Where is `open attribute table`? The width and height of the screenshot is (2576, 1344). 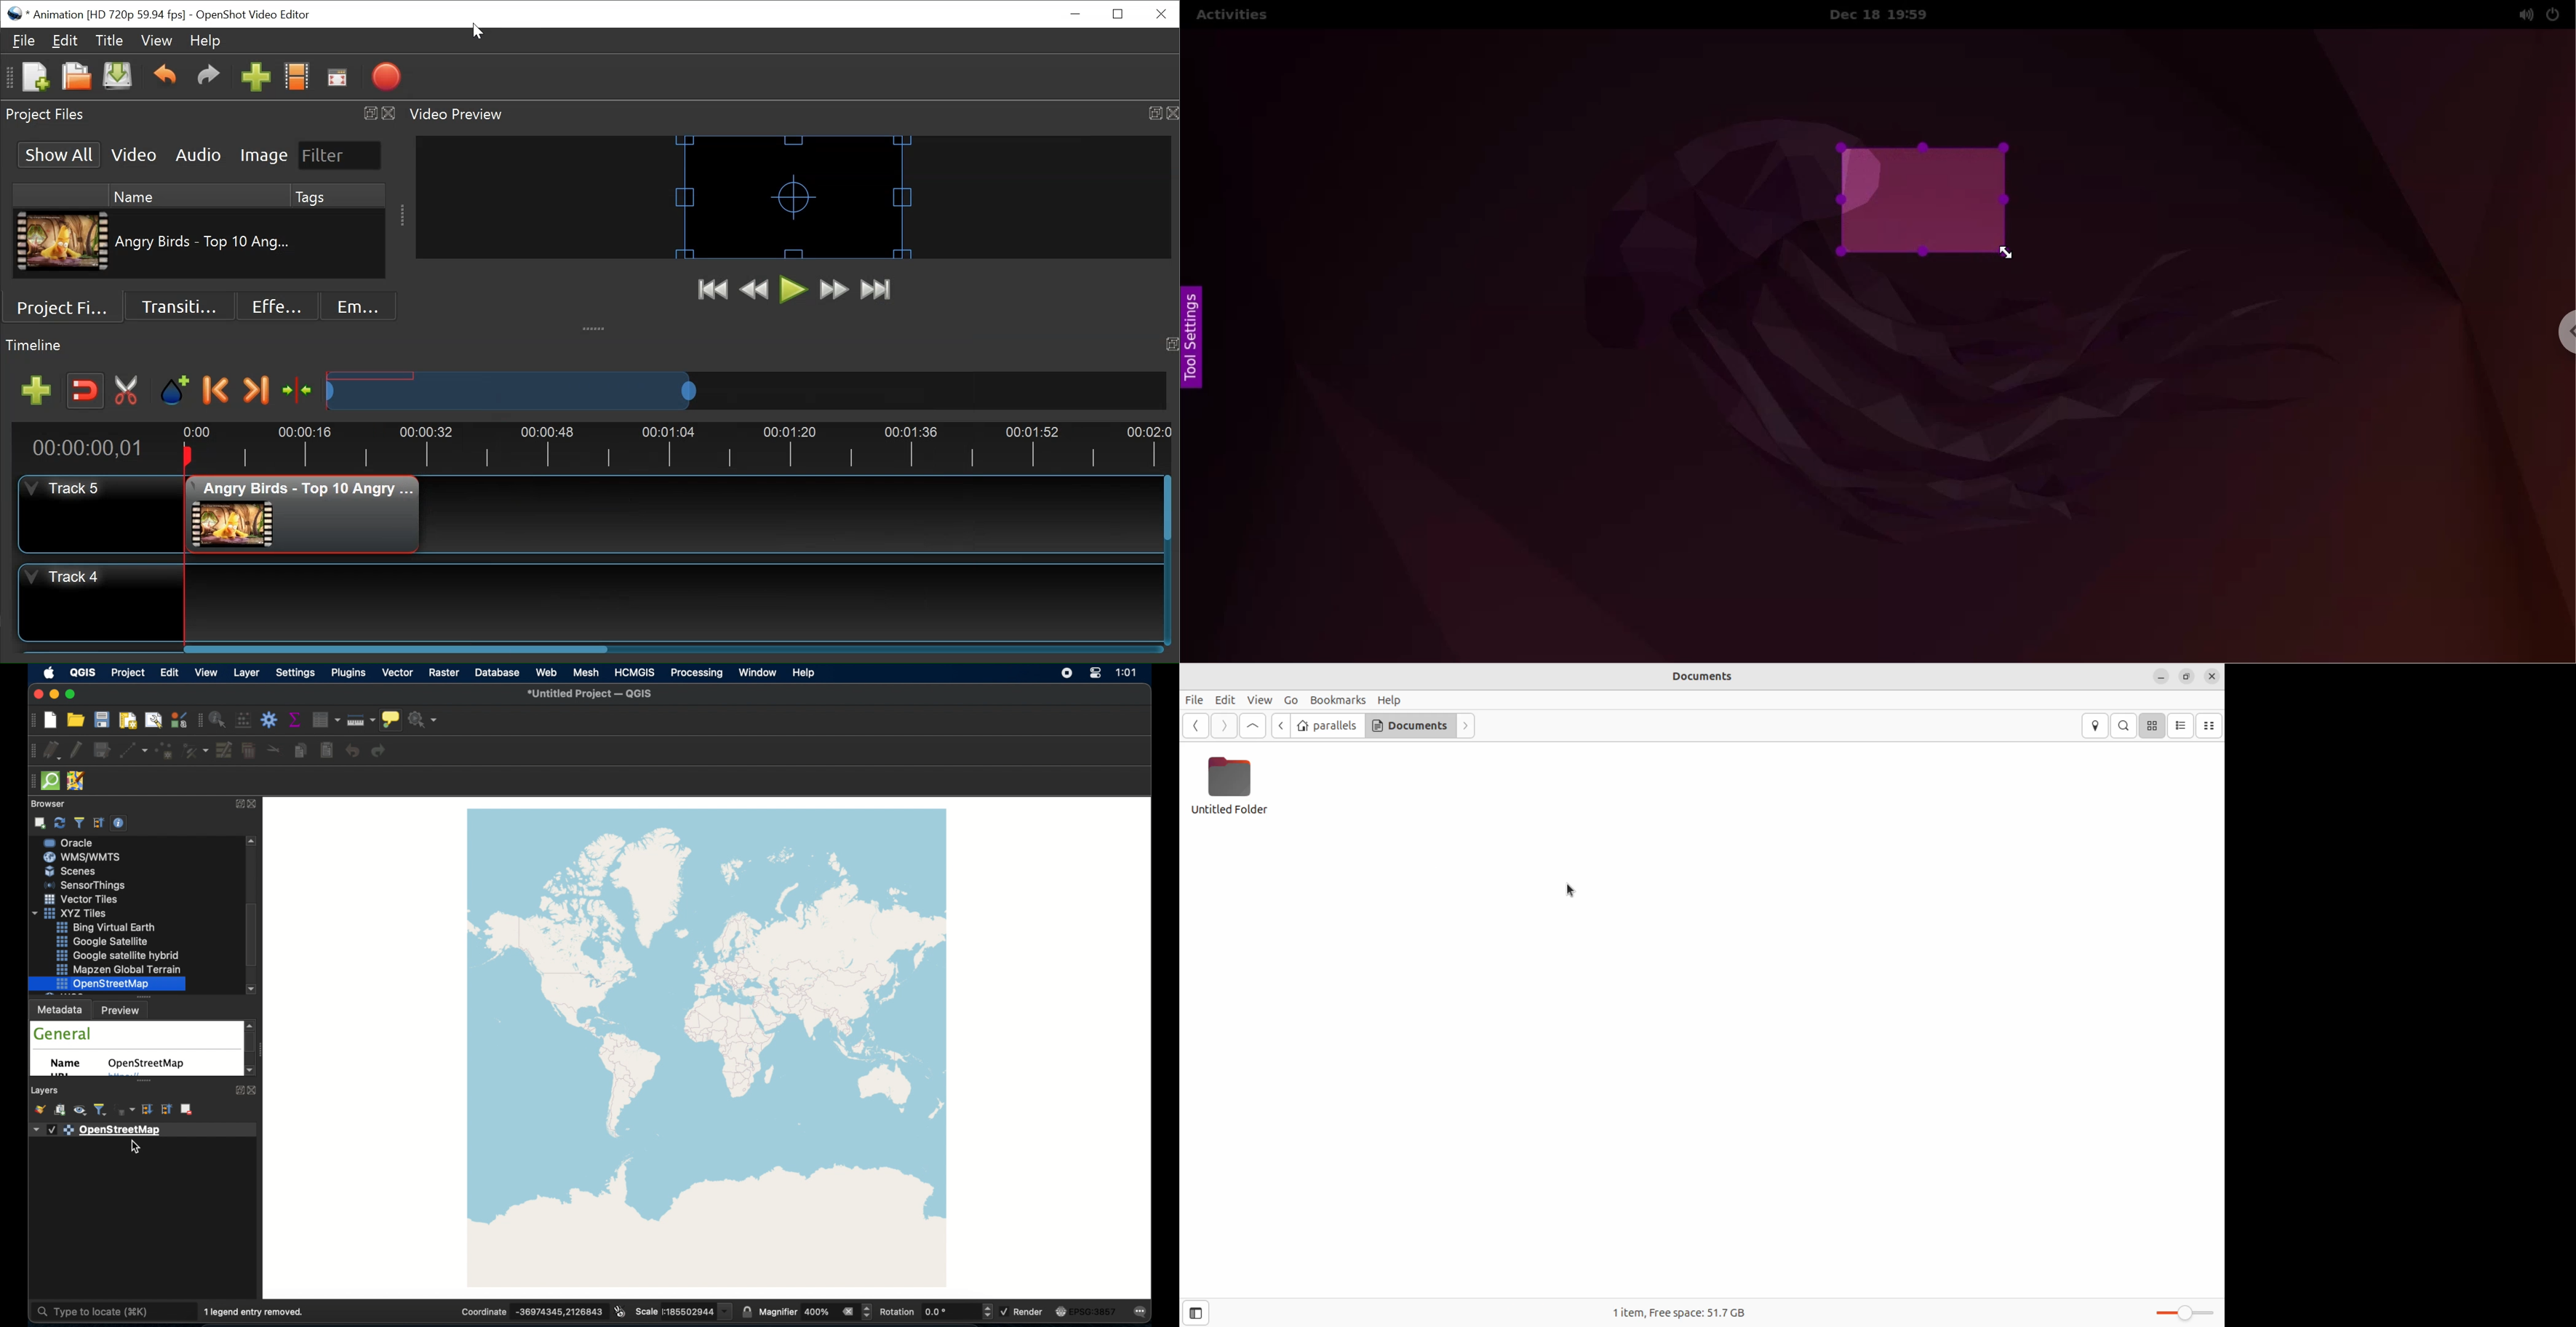
open attribute table is located at coordinates (325, 719).